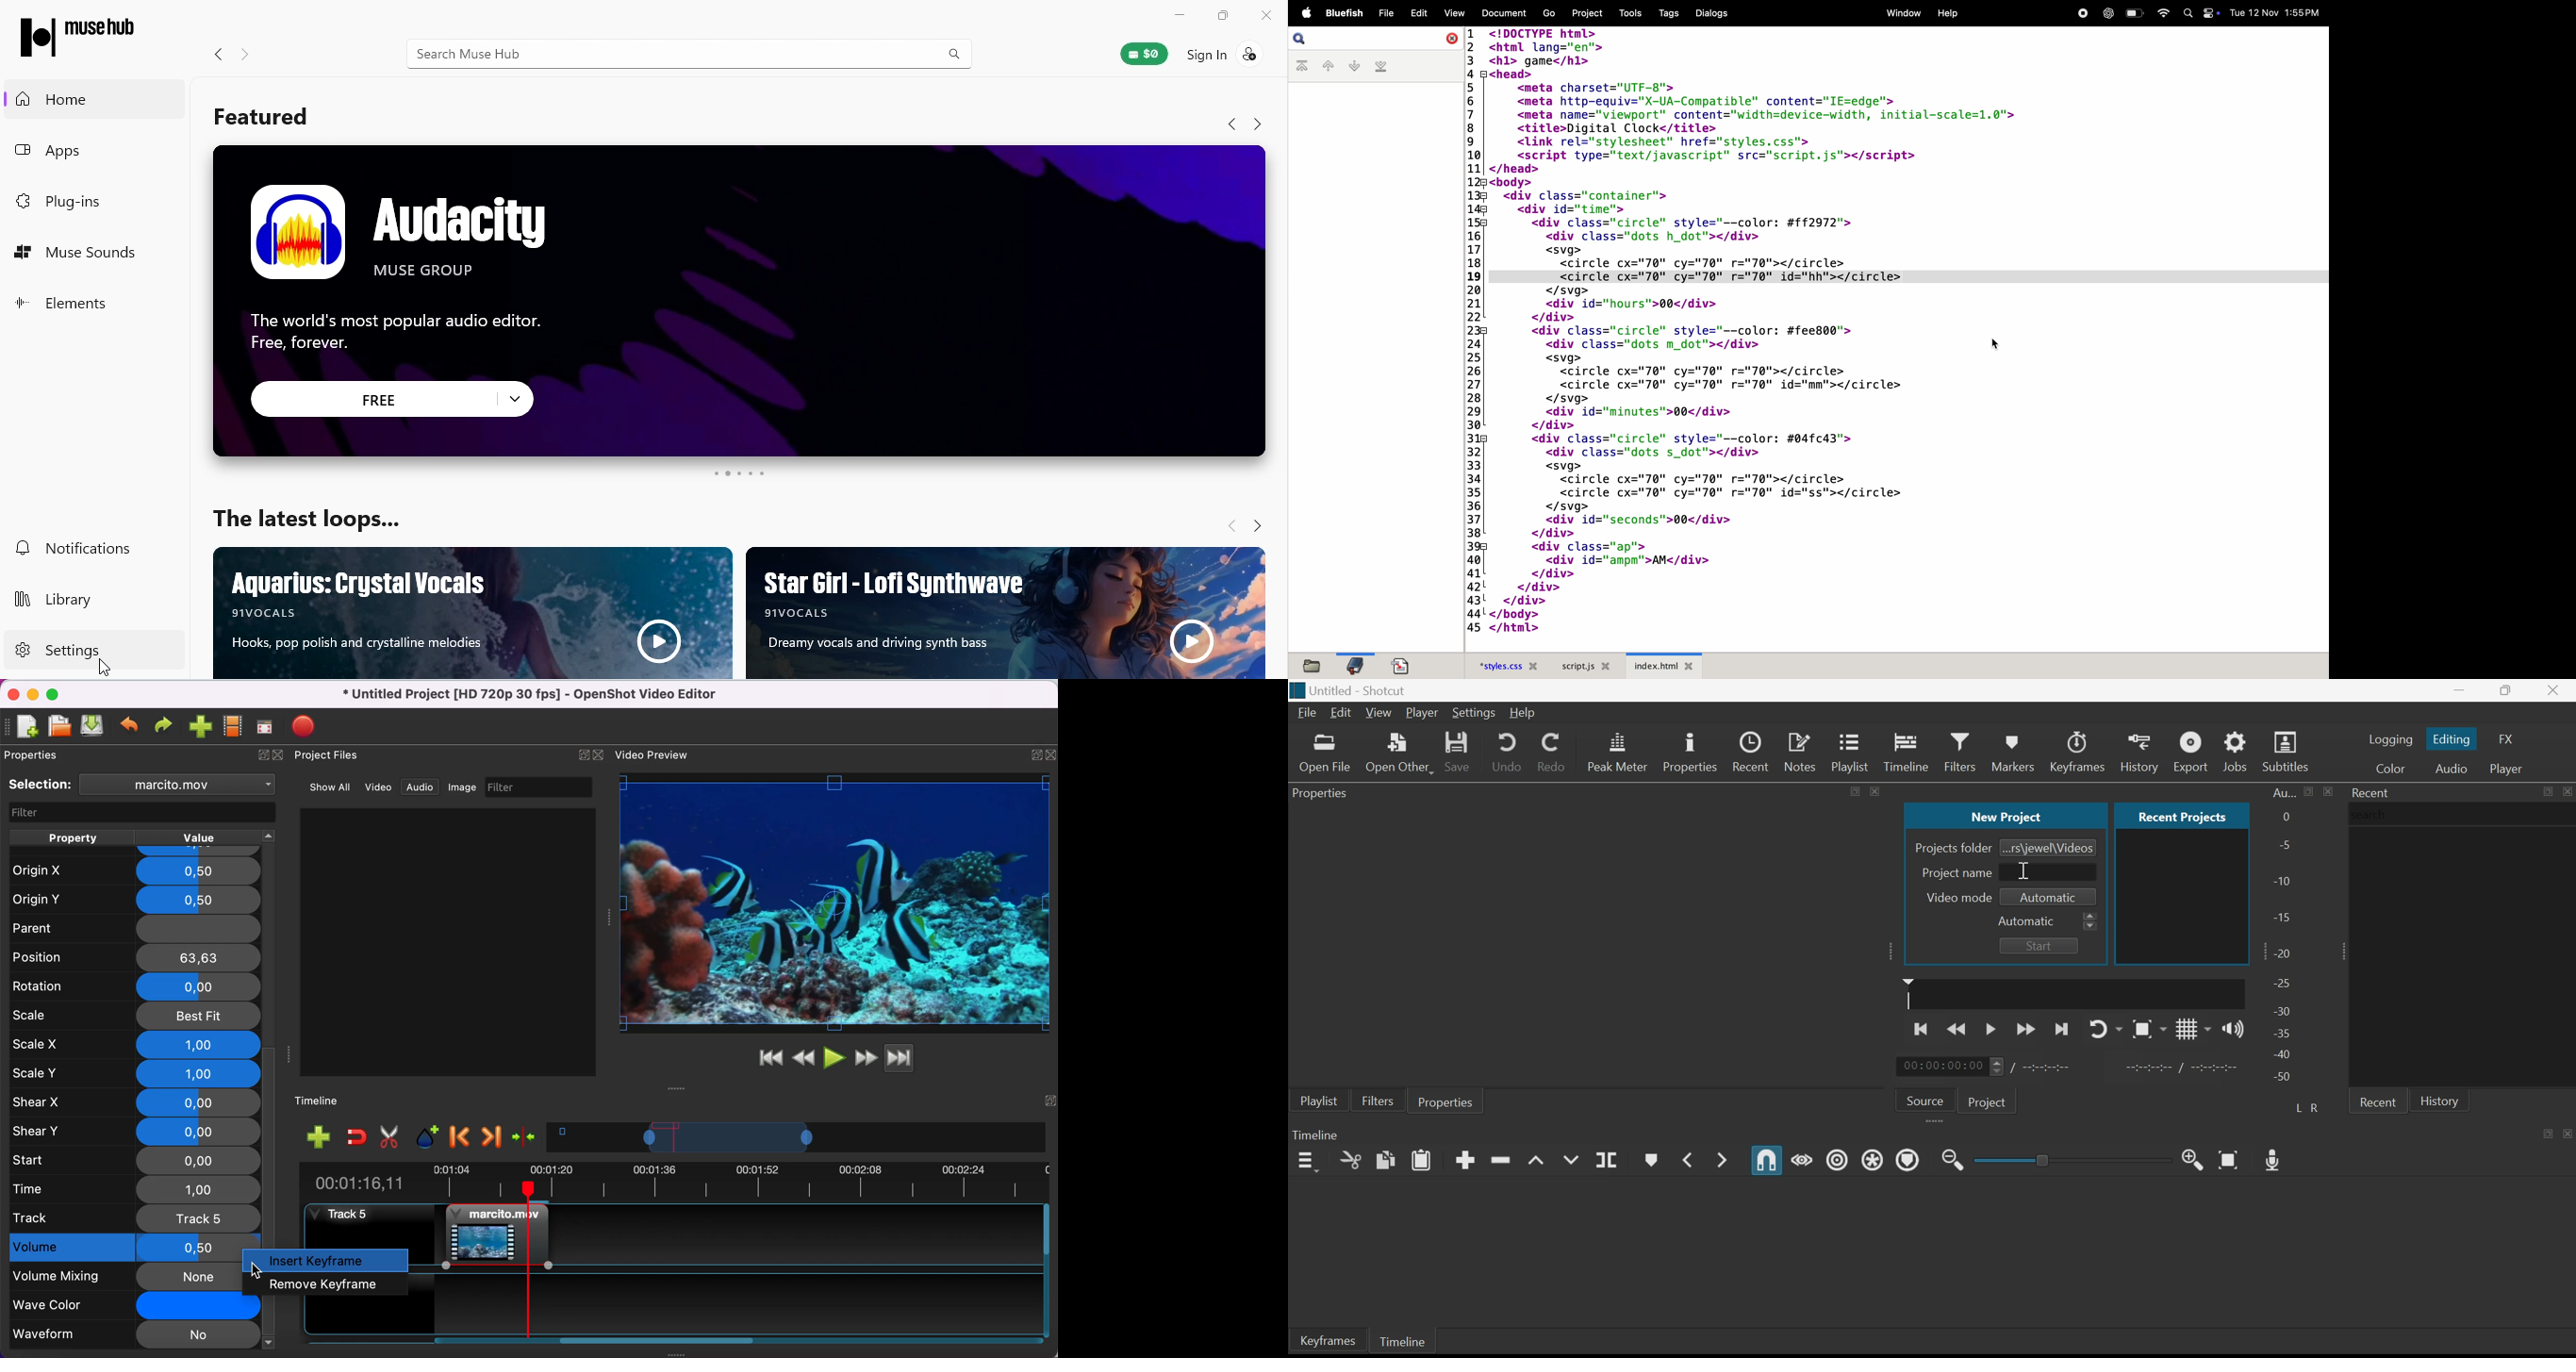 This screenshot has height=1372, width=2576. I want to click on time duration, so click(672, 1182).